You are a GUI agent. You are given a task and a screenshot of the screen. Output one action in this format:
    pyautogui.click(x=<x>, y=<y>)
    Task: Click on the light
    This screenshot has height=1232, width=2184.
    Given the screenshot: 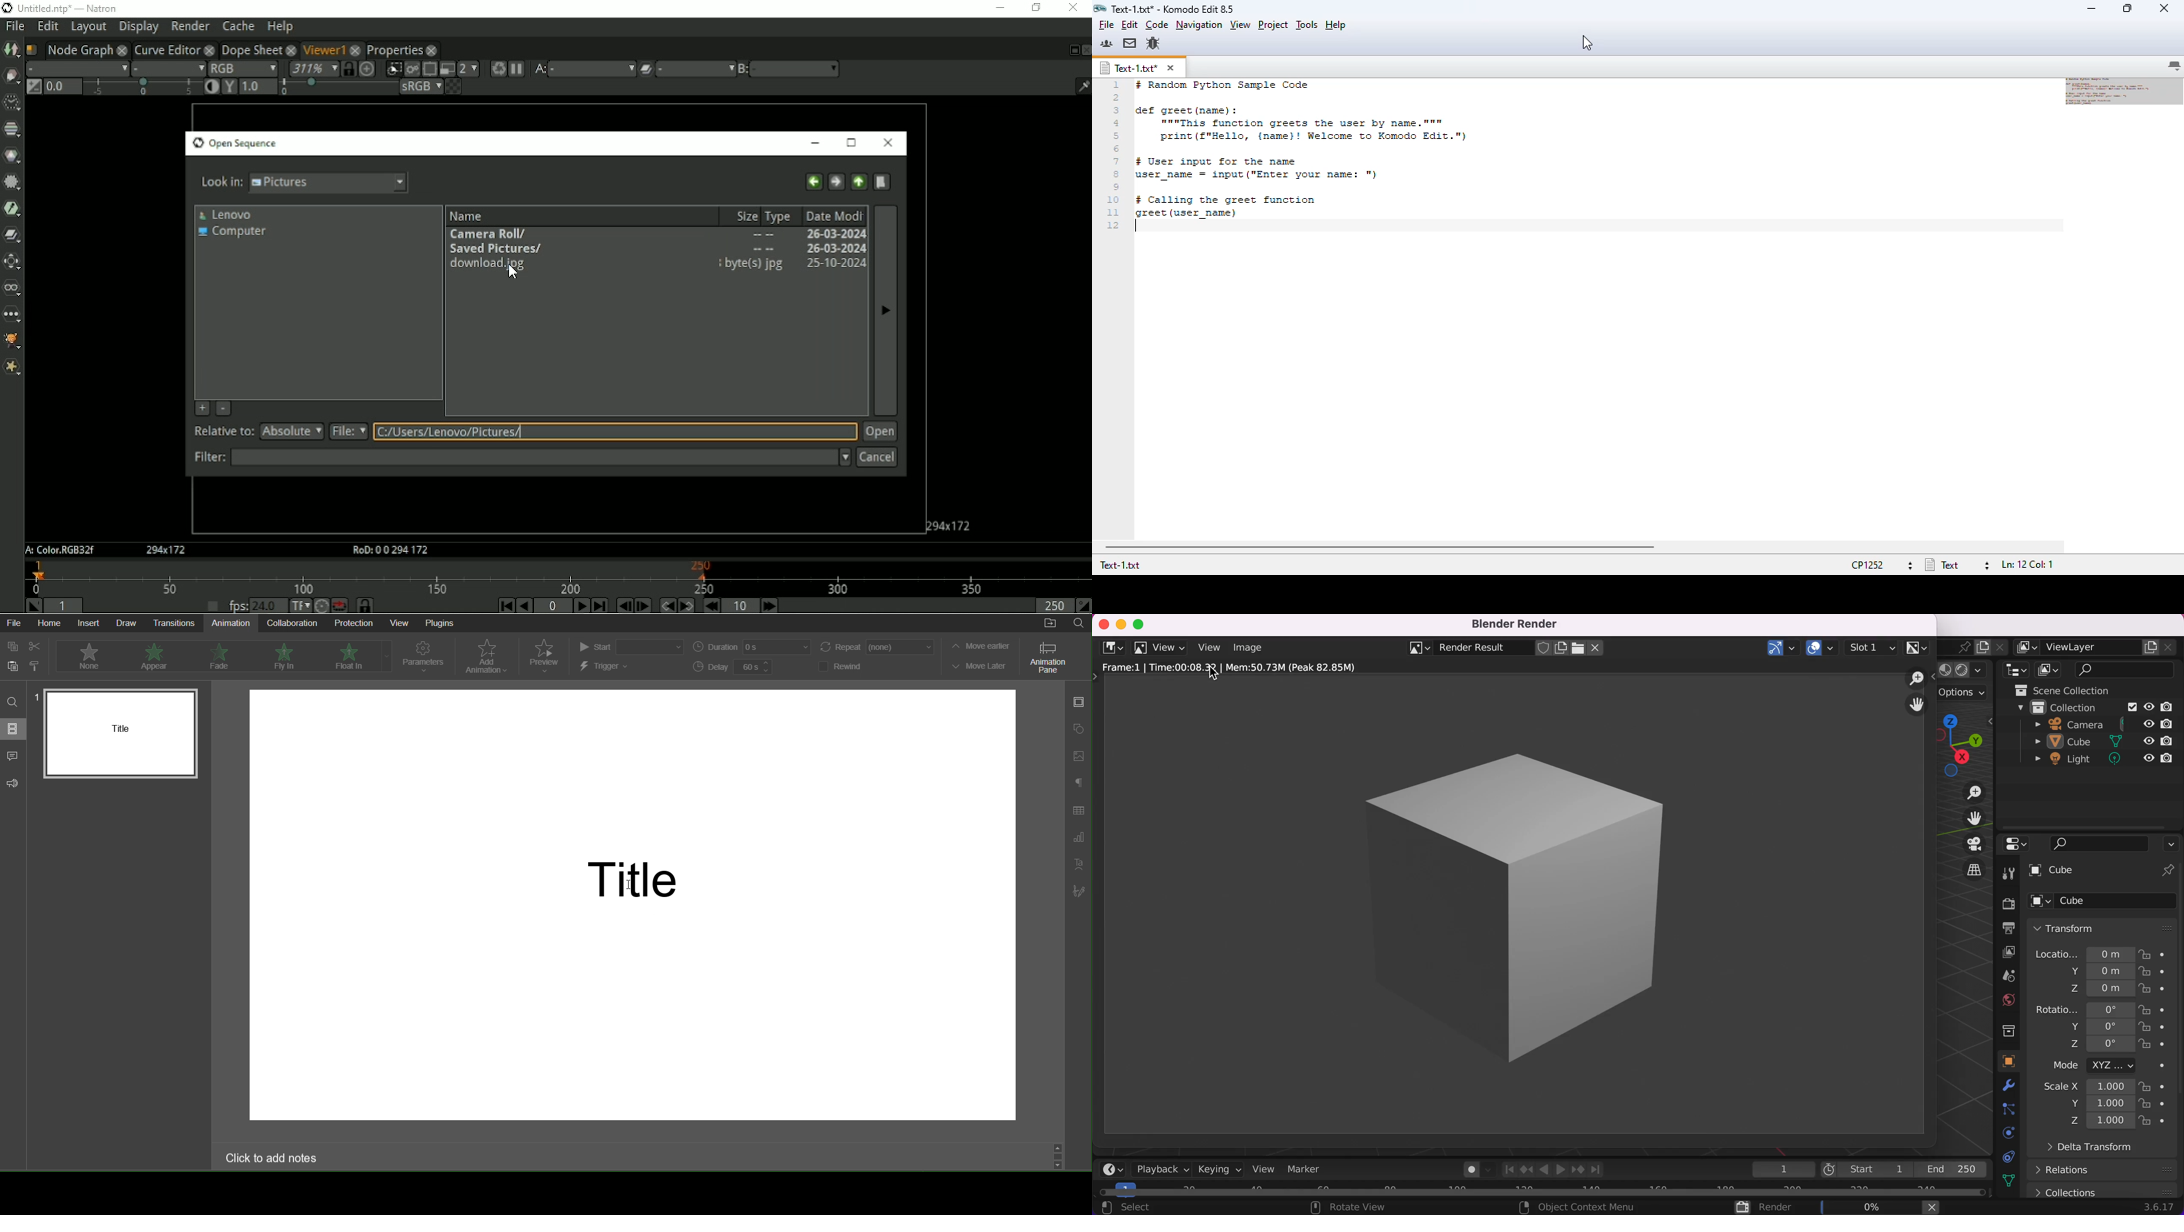 What is the action you would take?
    pyautogui.click(x=2068, y=760)
    